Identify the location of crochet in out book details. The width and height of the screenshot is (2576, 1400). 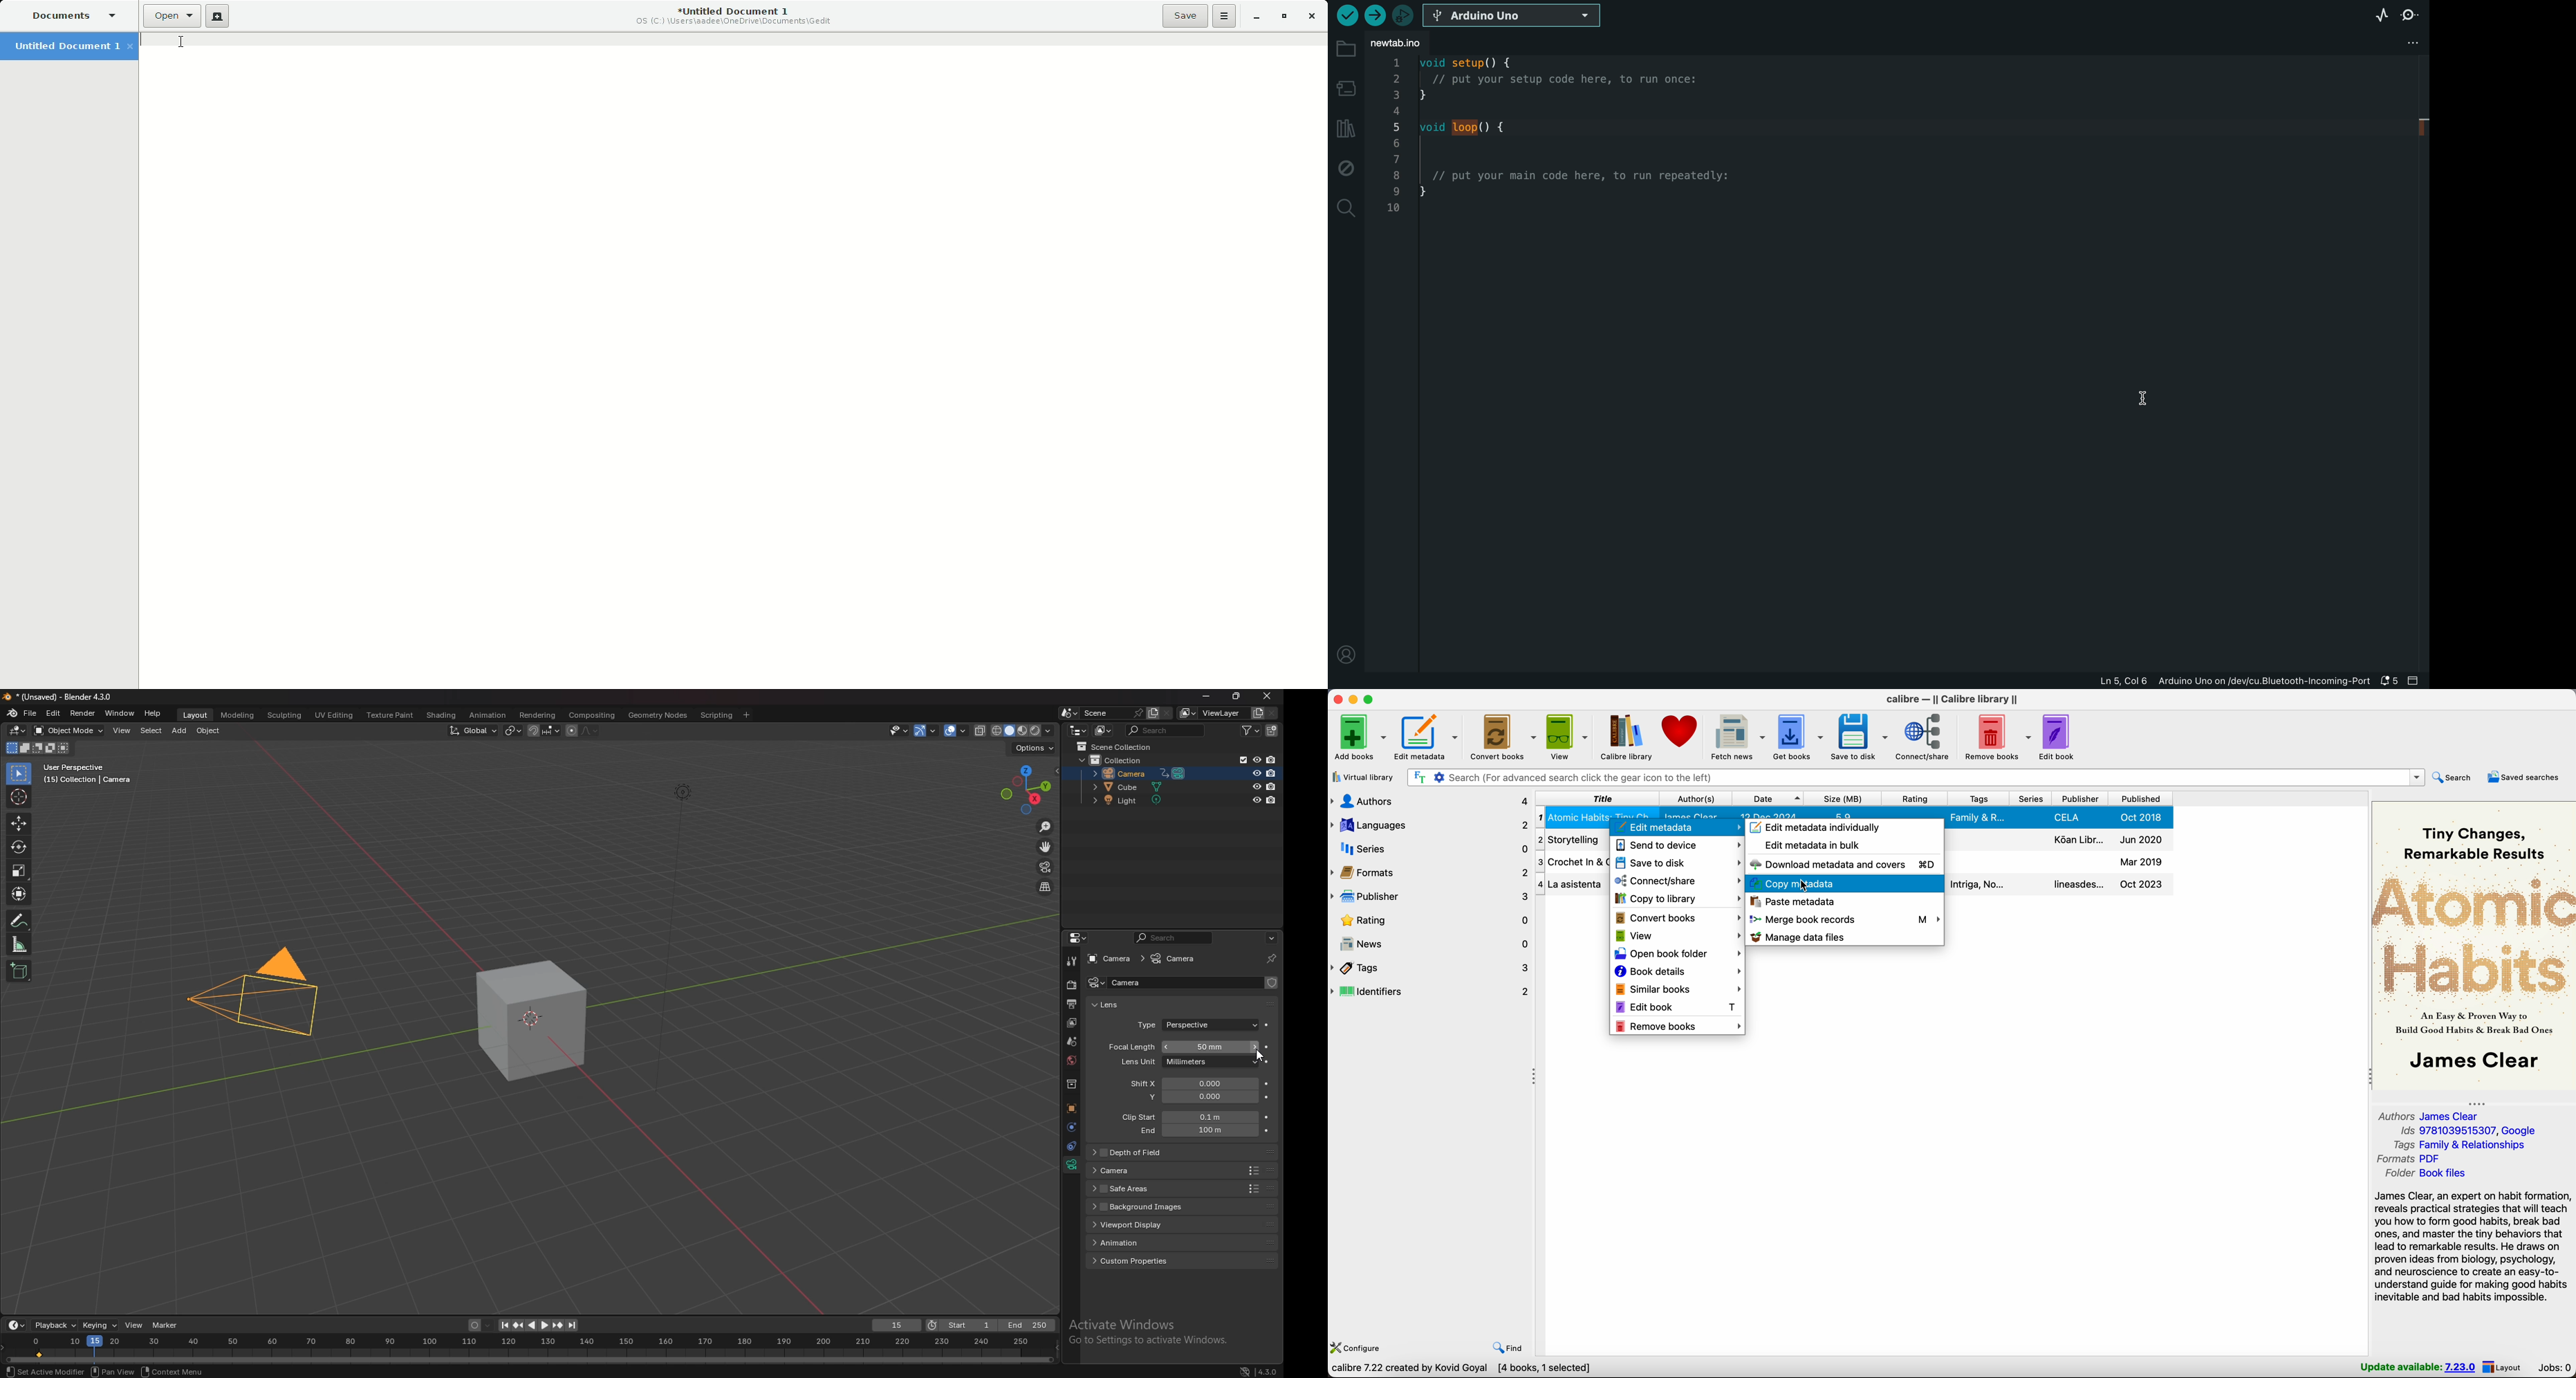
(1573, 863).